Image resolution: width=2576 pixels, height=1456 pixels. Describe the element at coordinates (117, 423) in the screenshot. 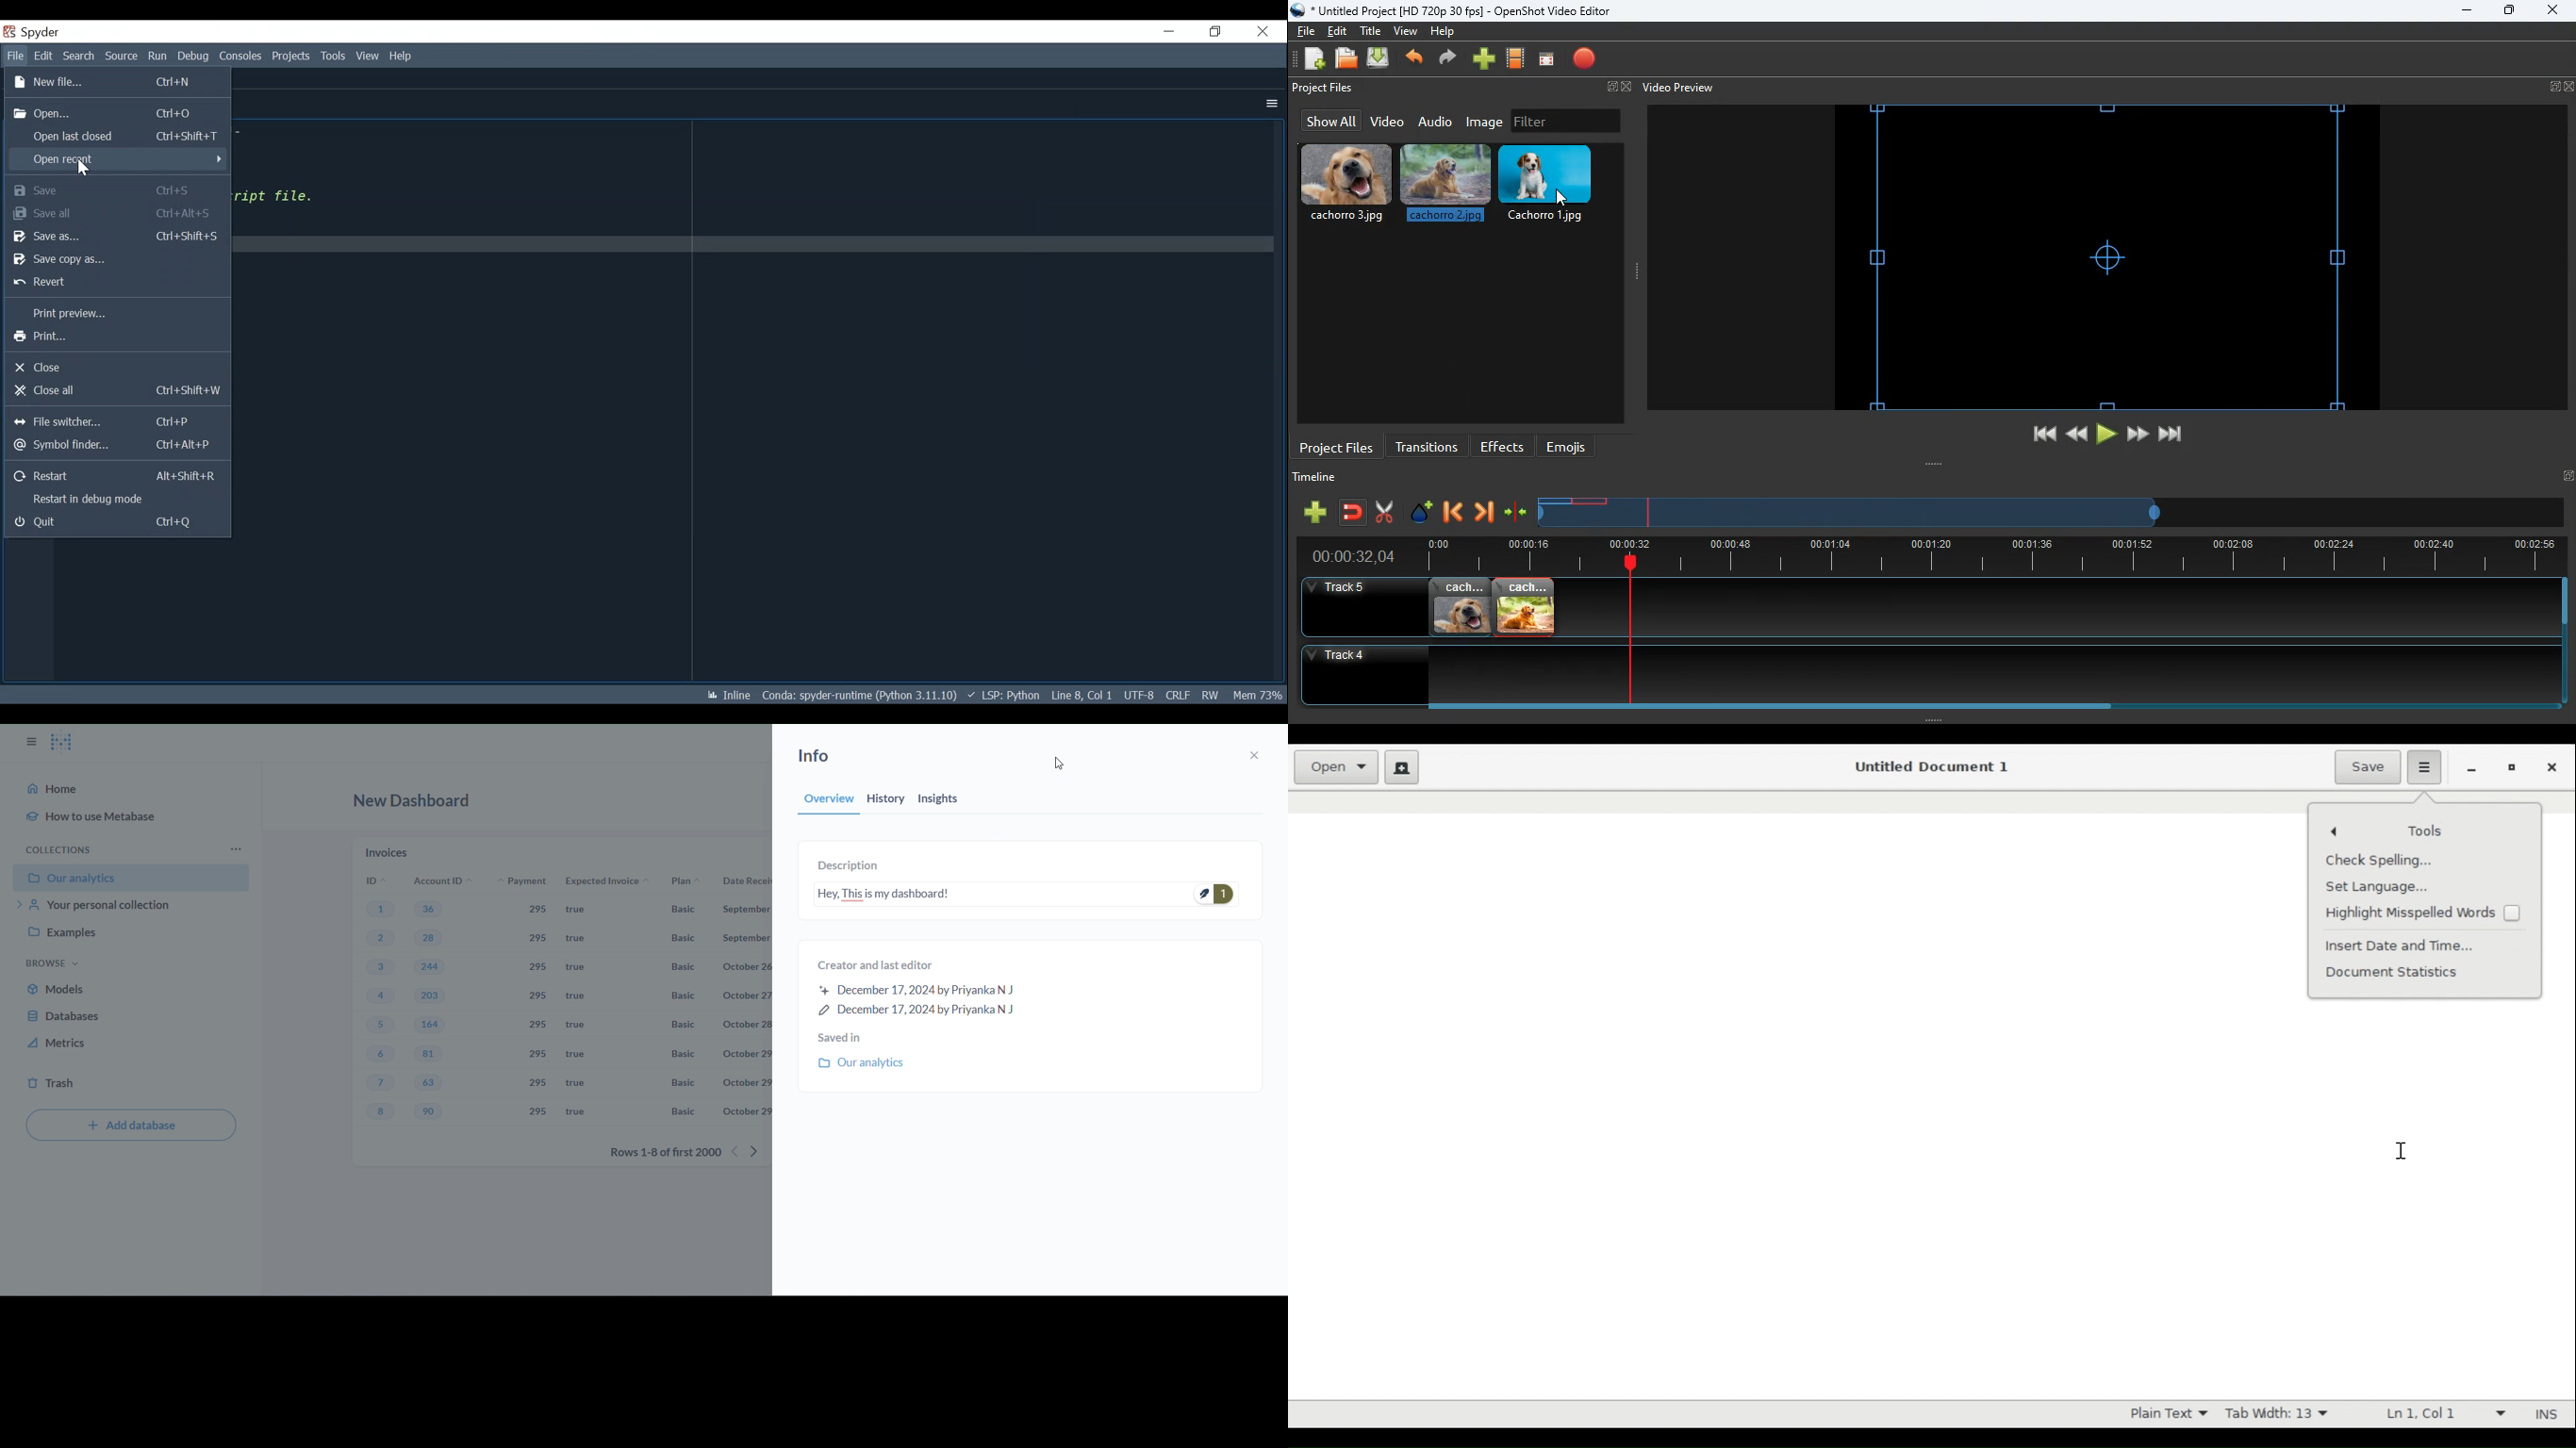

I see `File switcher` at that location.